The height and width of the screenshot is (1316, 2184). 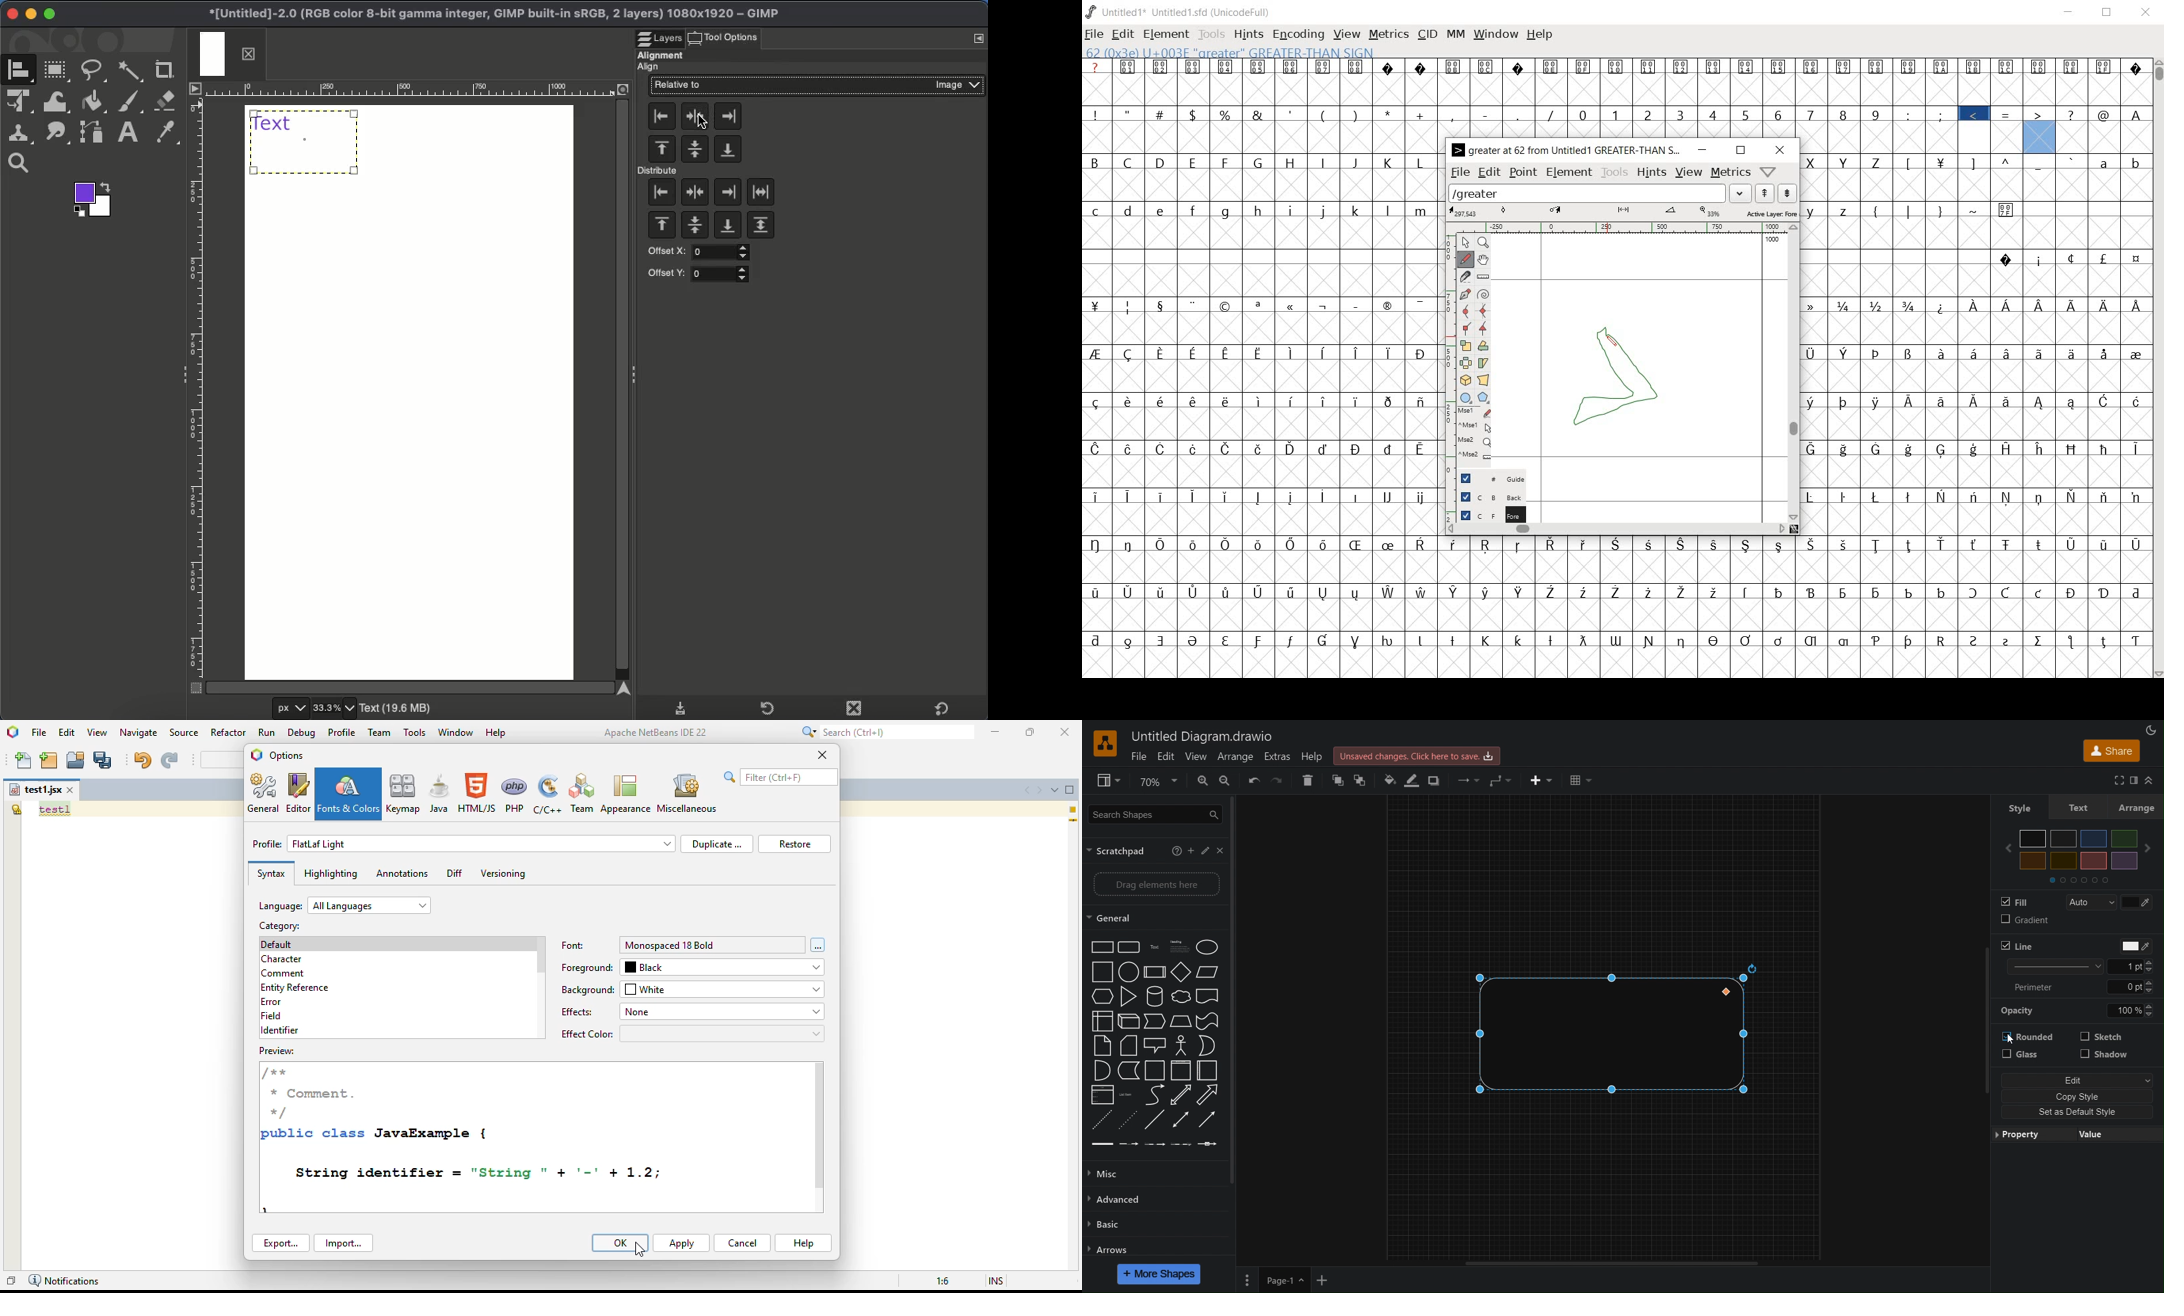 I want to click on Fill Color, so click(x=1391, y=781).